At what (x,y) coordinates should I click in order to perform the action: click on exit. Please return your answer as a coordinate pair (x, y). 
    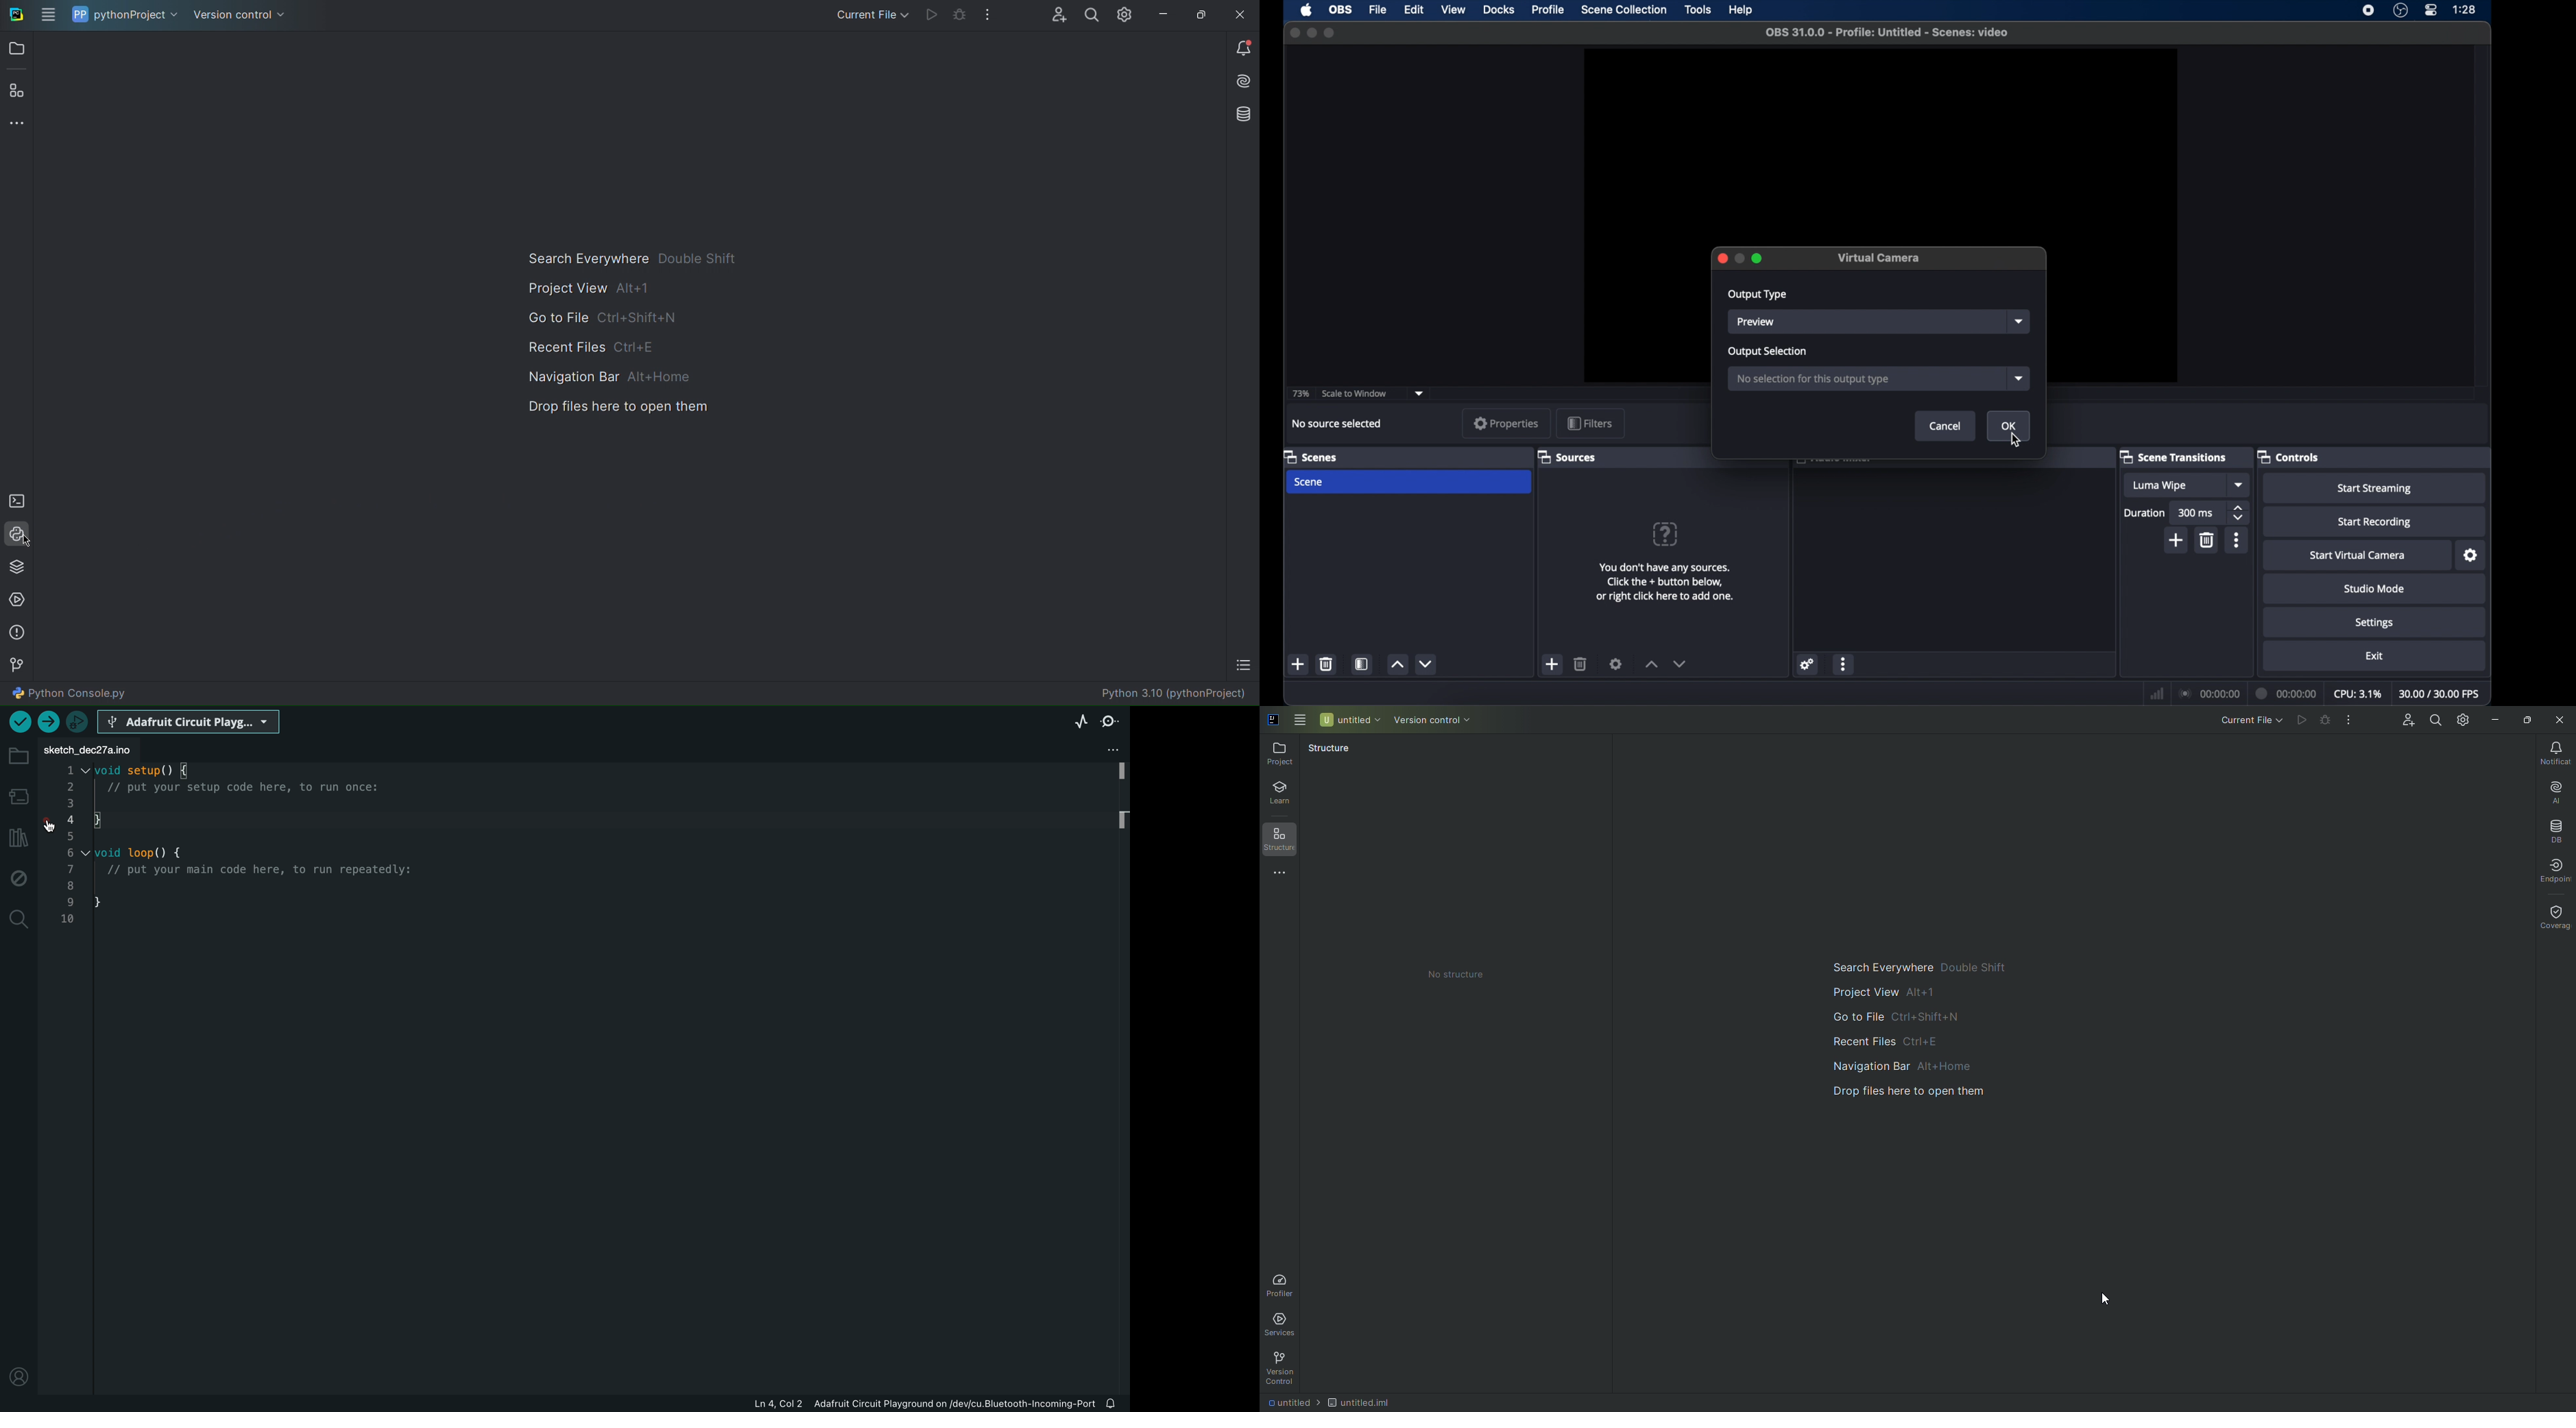
    Looking at the image, I should click on (2374, 656).